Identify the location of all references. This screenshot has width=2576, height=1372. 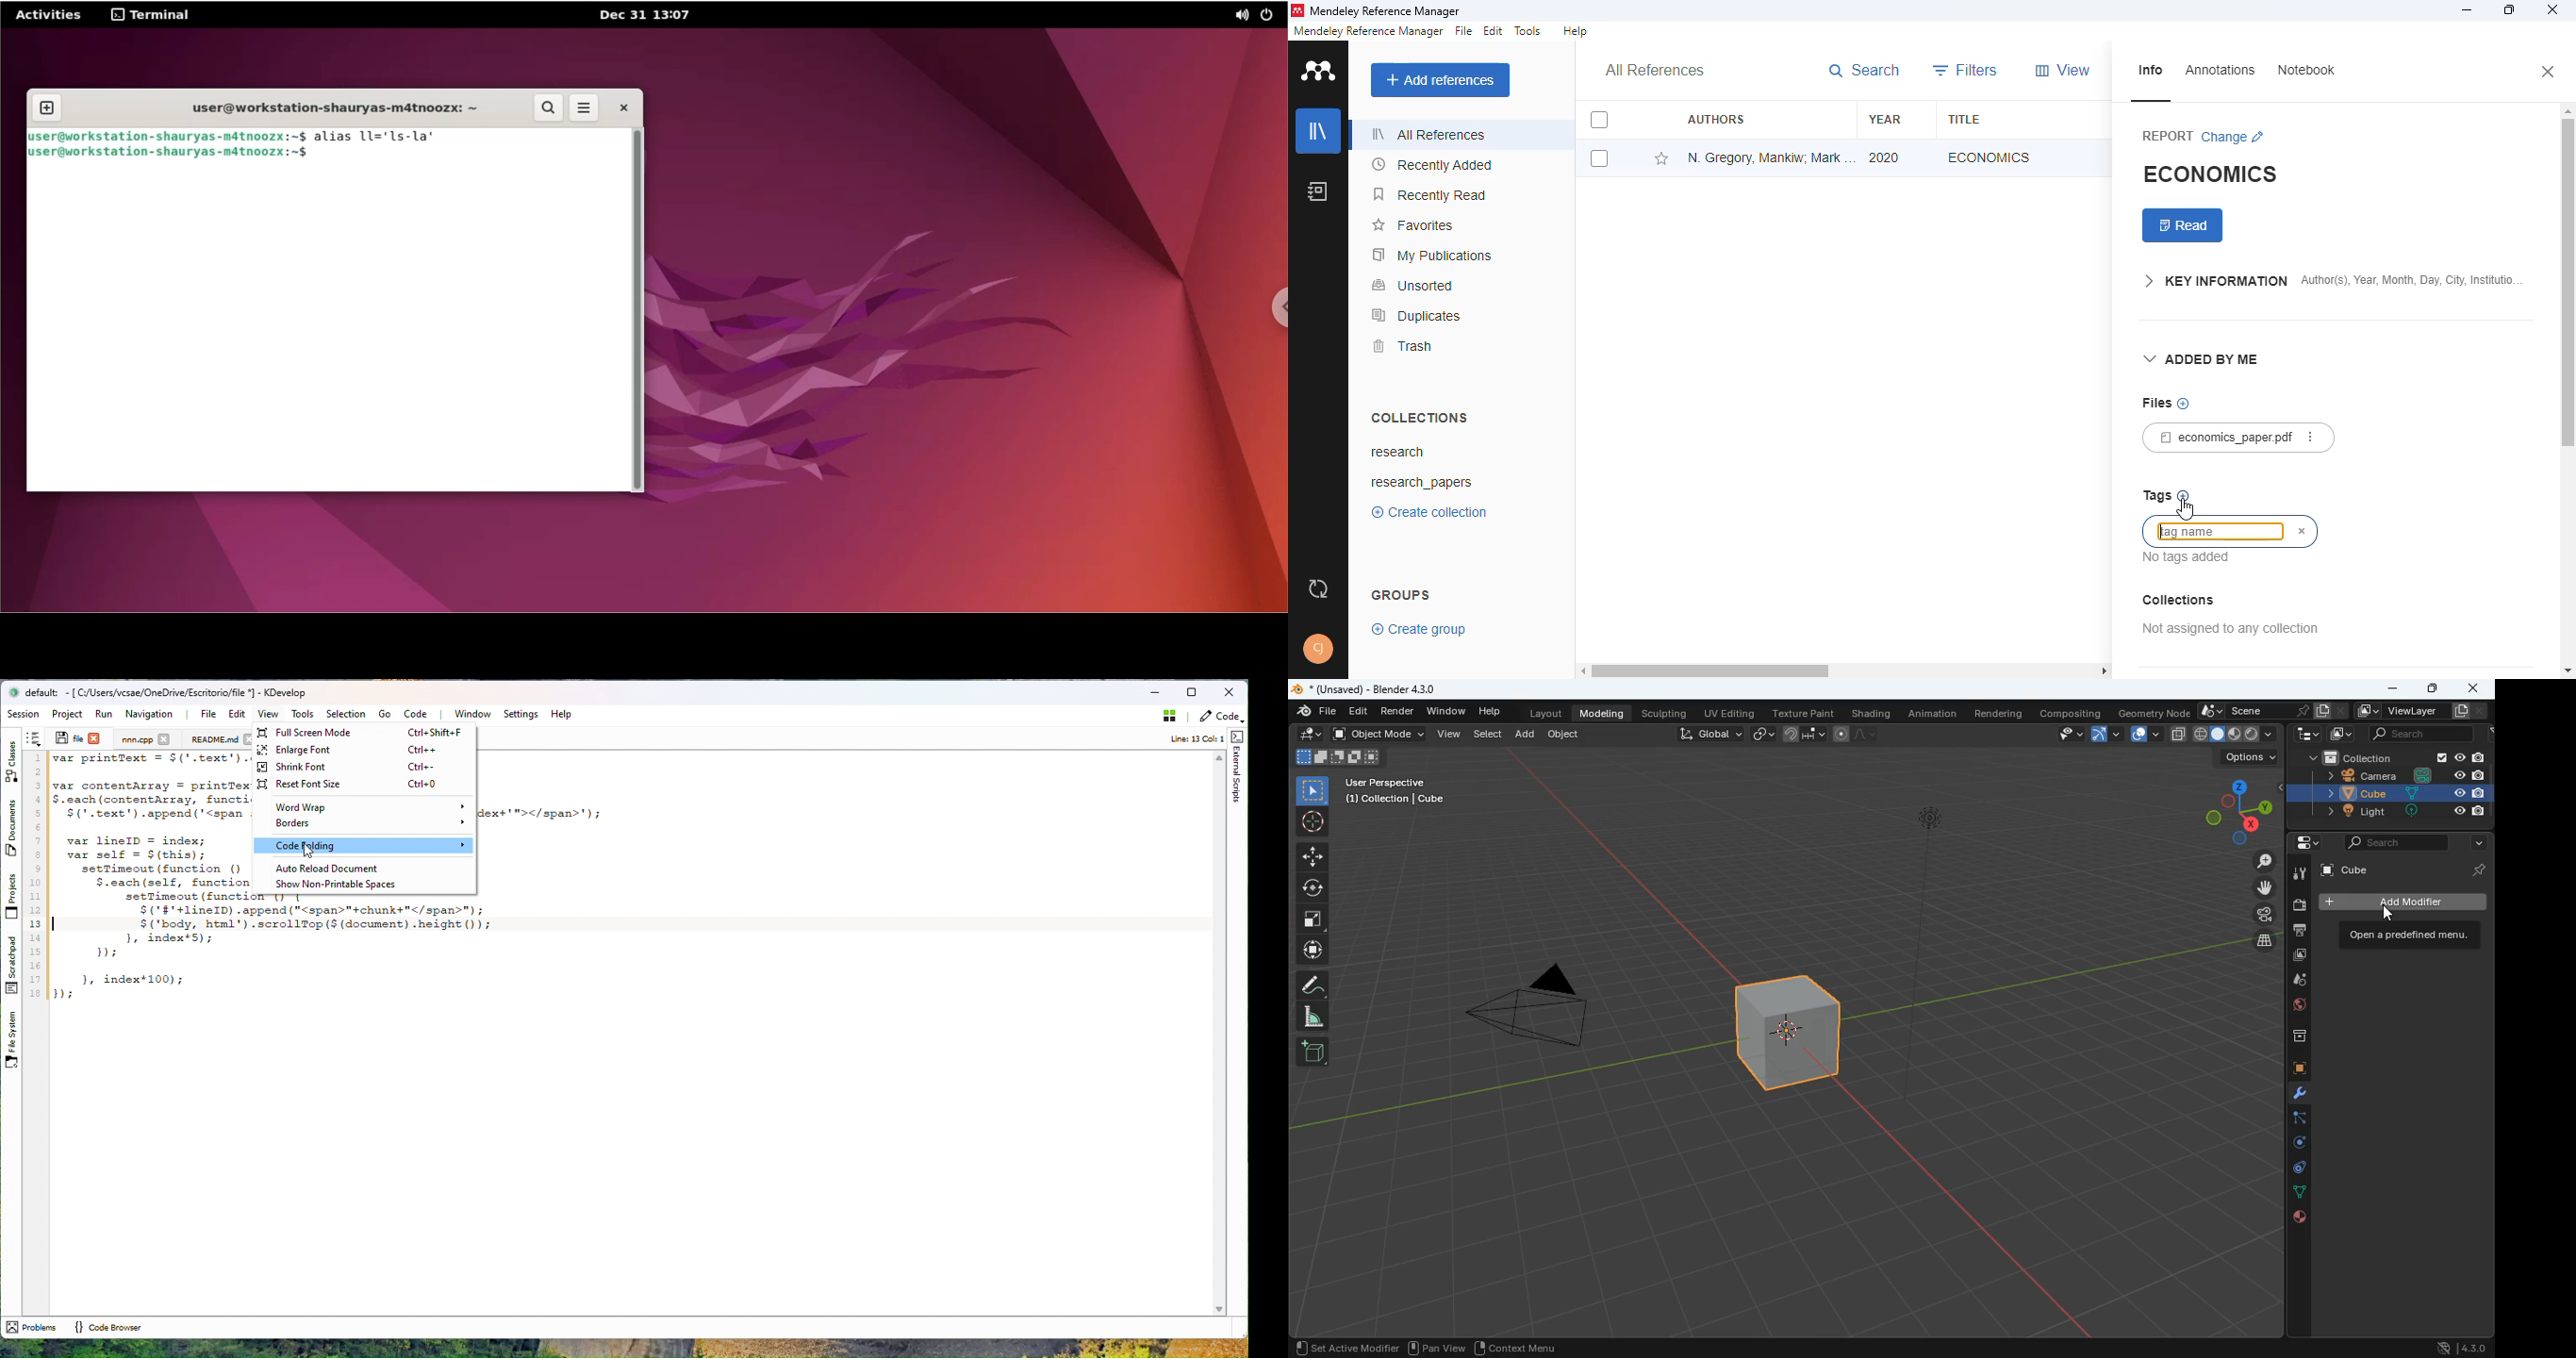
(1654, 70).